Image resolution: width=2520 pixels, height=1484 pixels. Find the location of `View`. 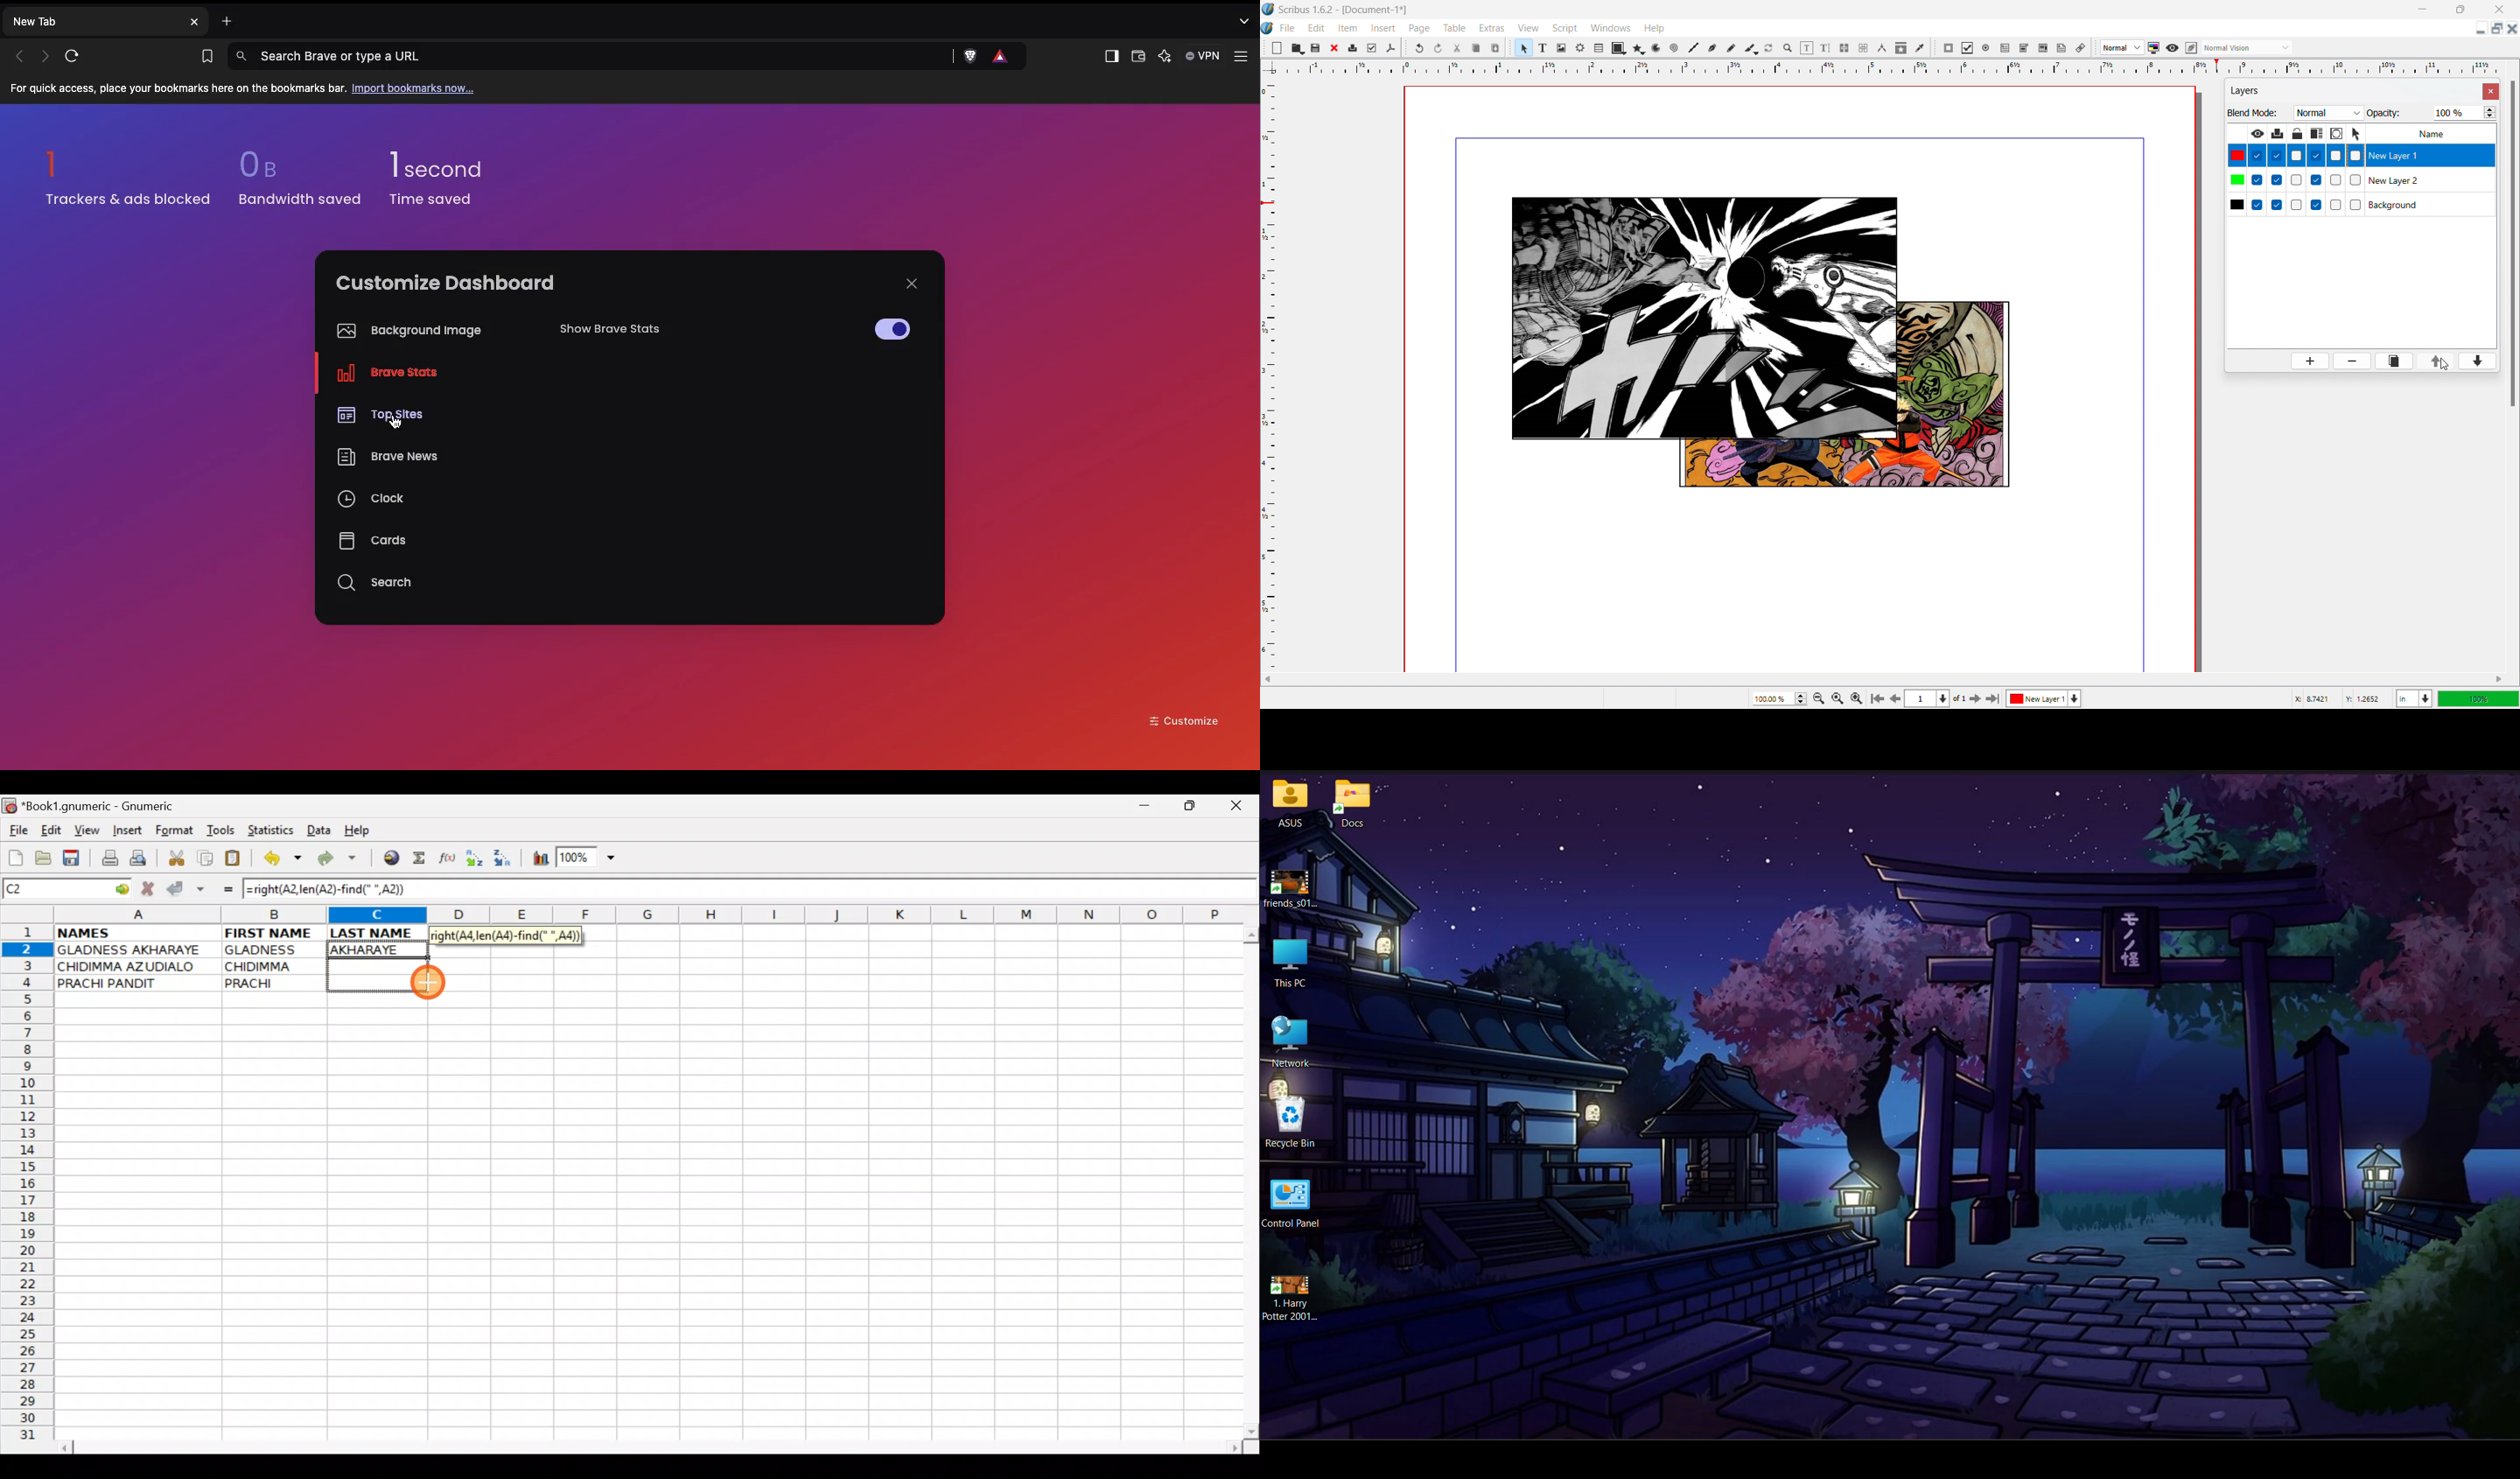

View is located at coordinates (83, 830).